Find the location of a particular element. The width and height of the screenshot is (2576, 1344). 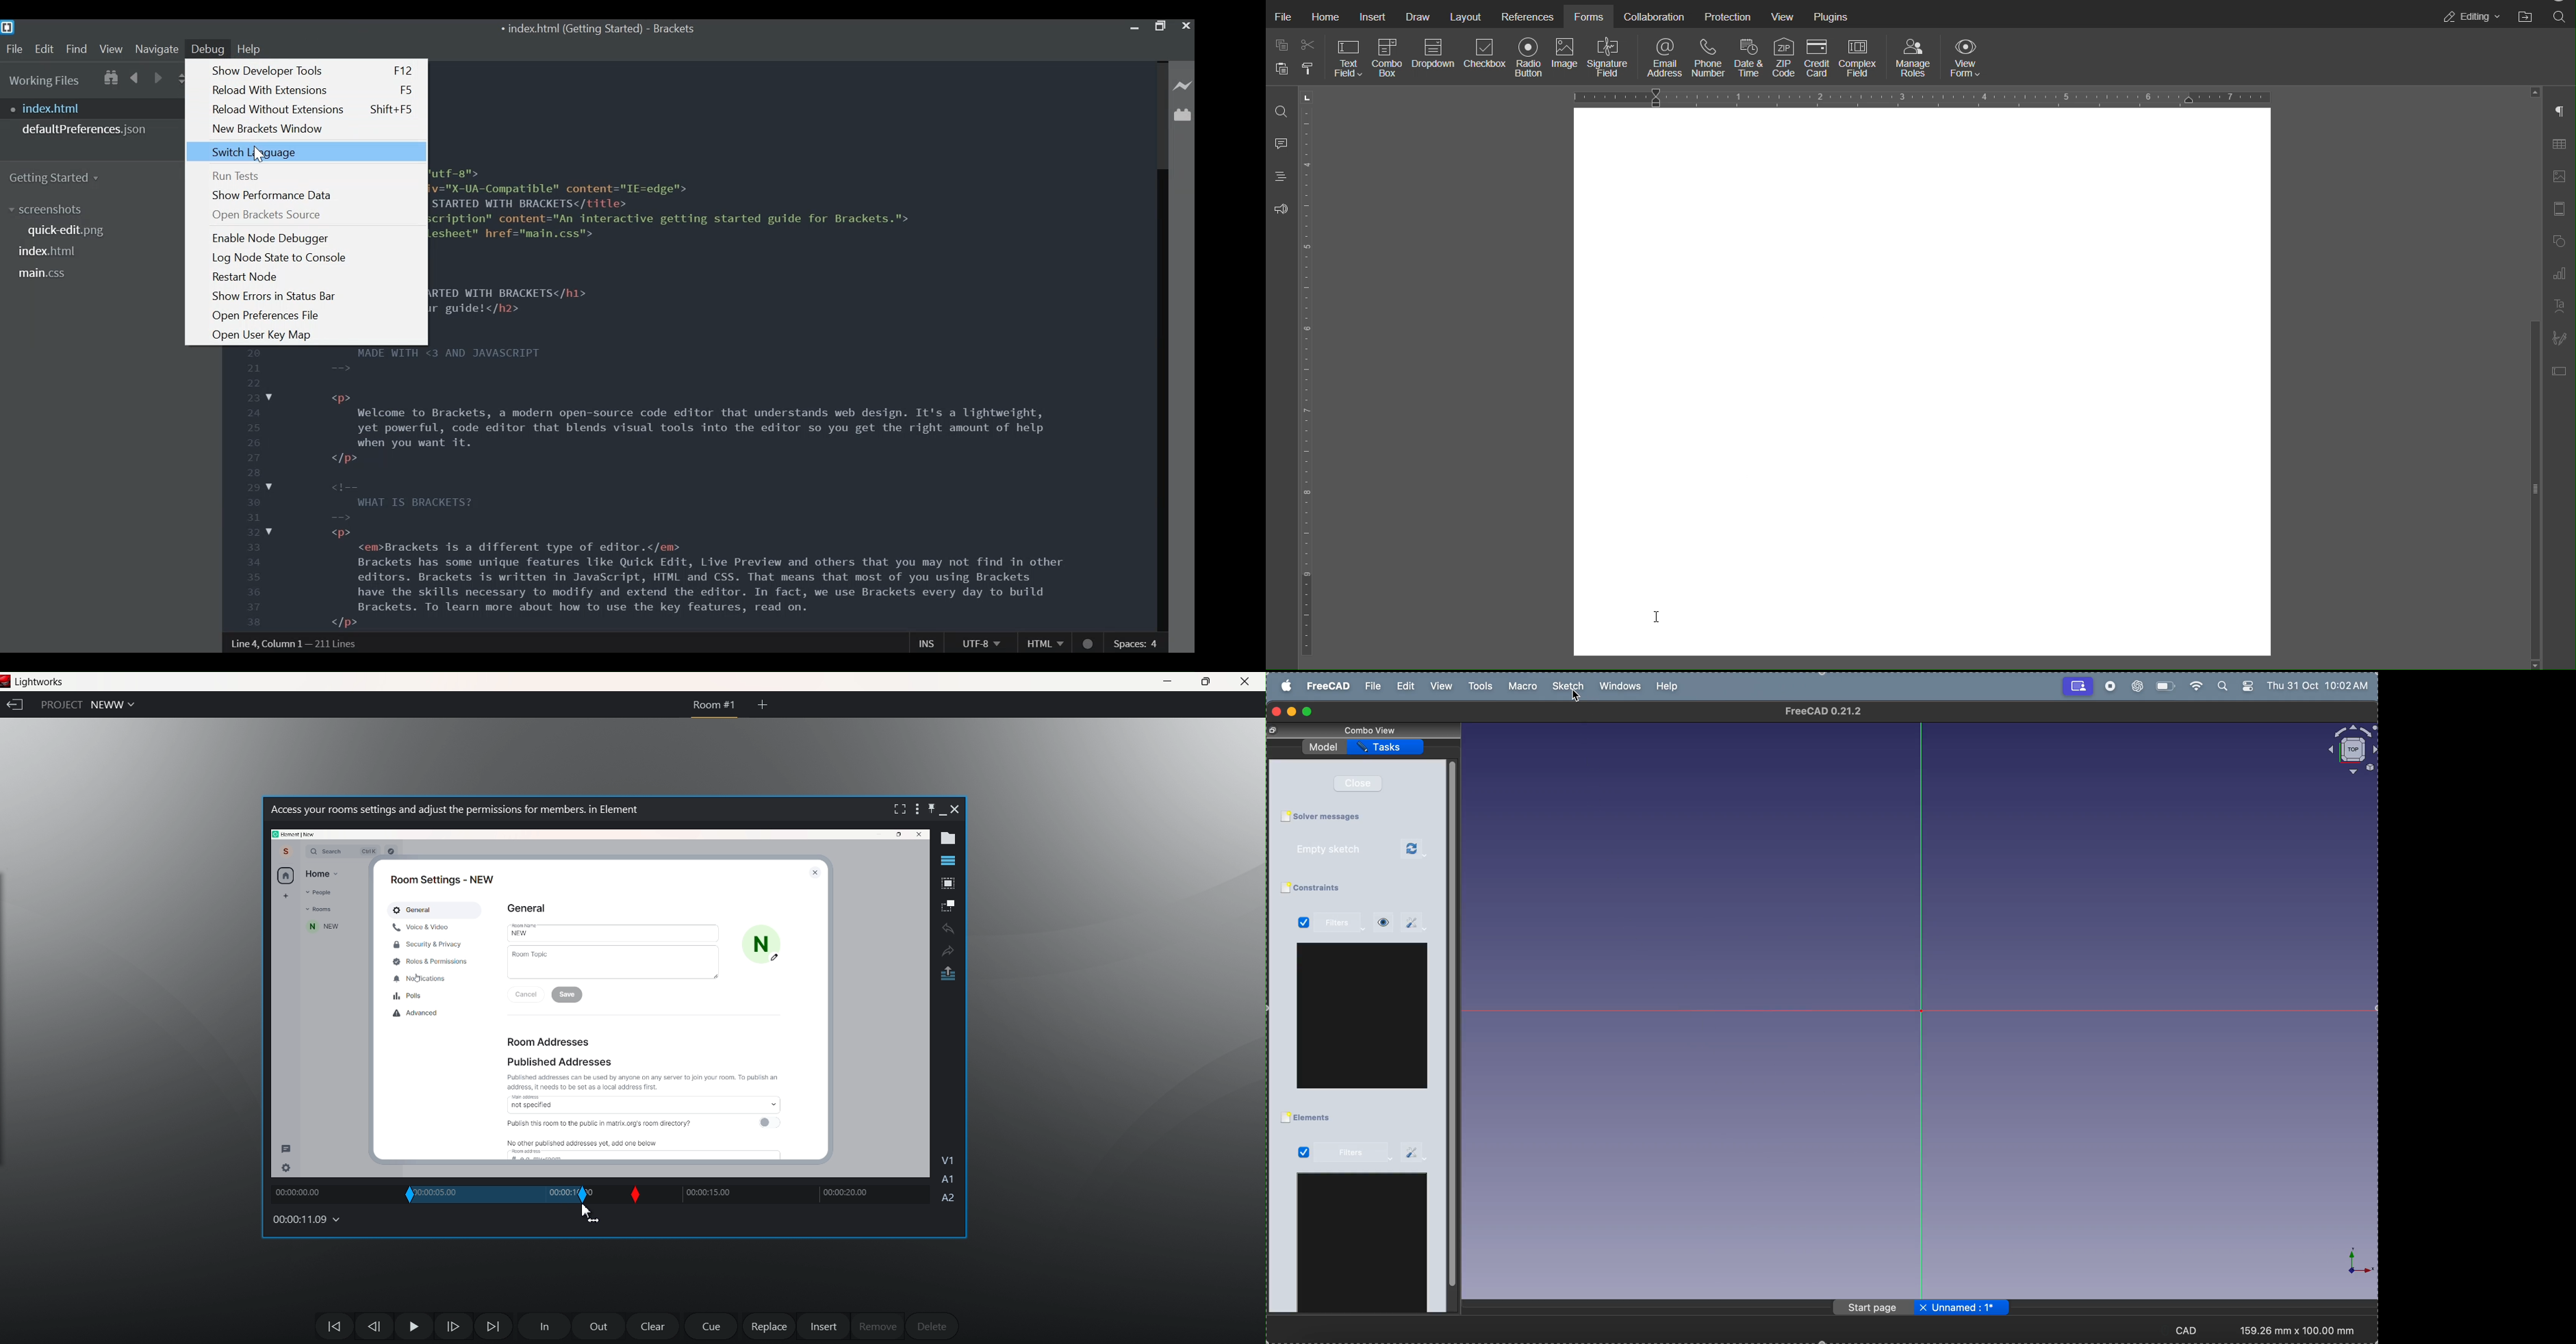

Open User Key Map is located at coordinates (265, 337).